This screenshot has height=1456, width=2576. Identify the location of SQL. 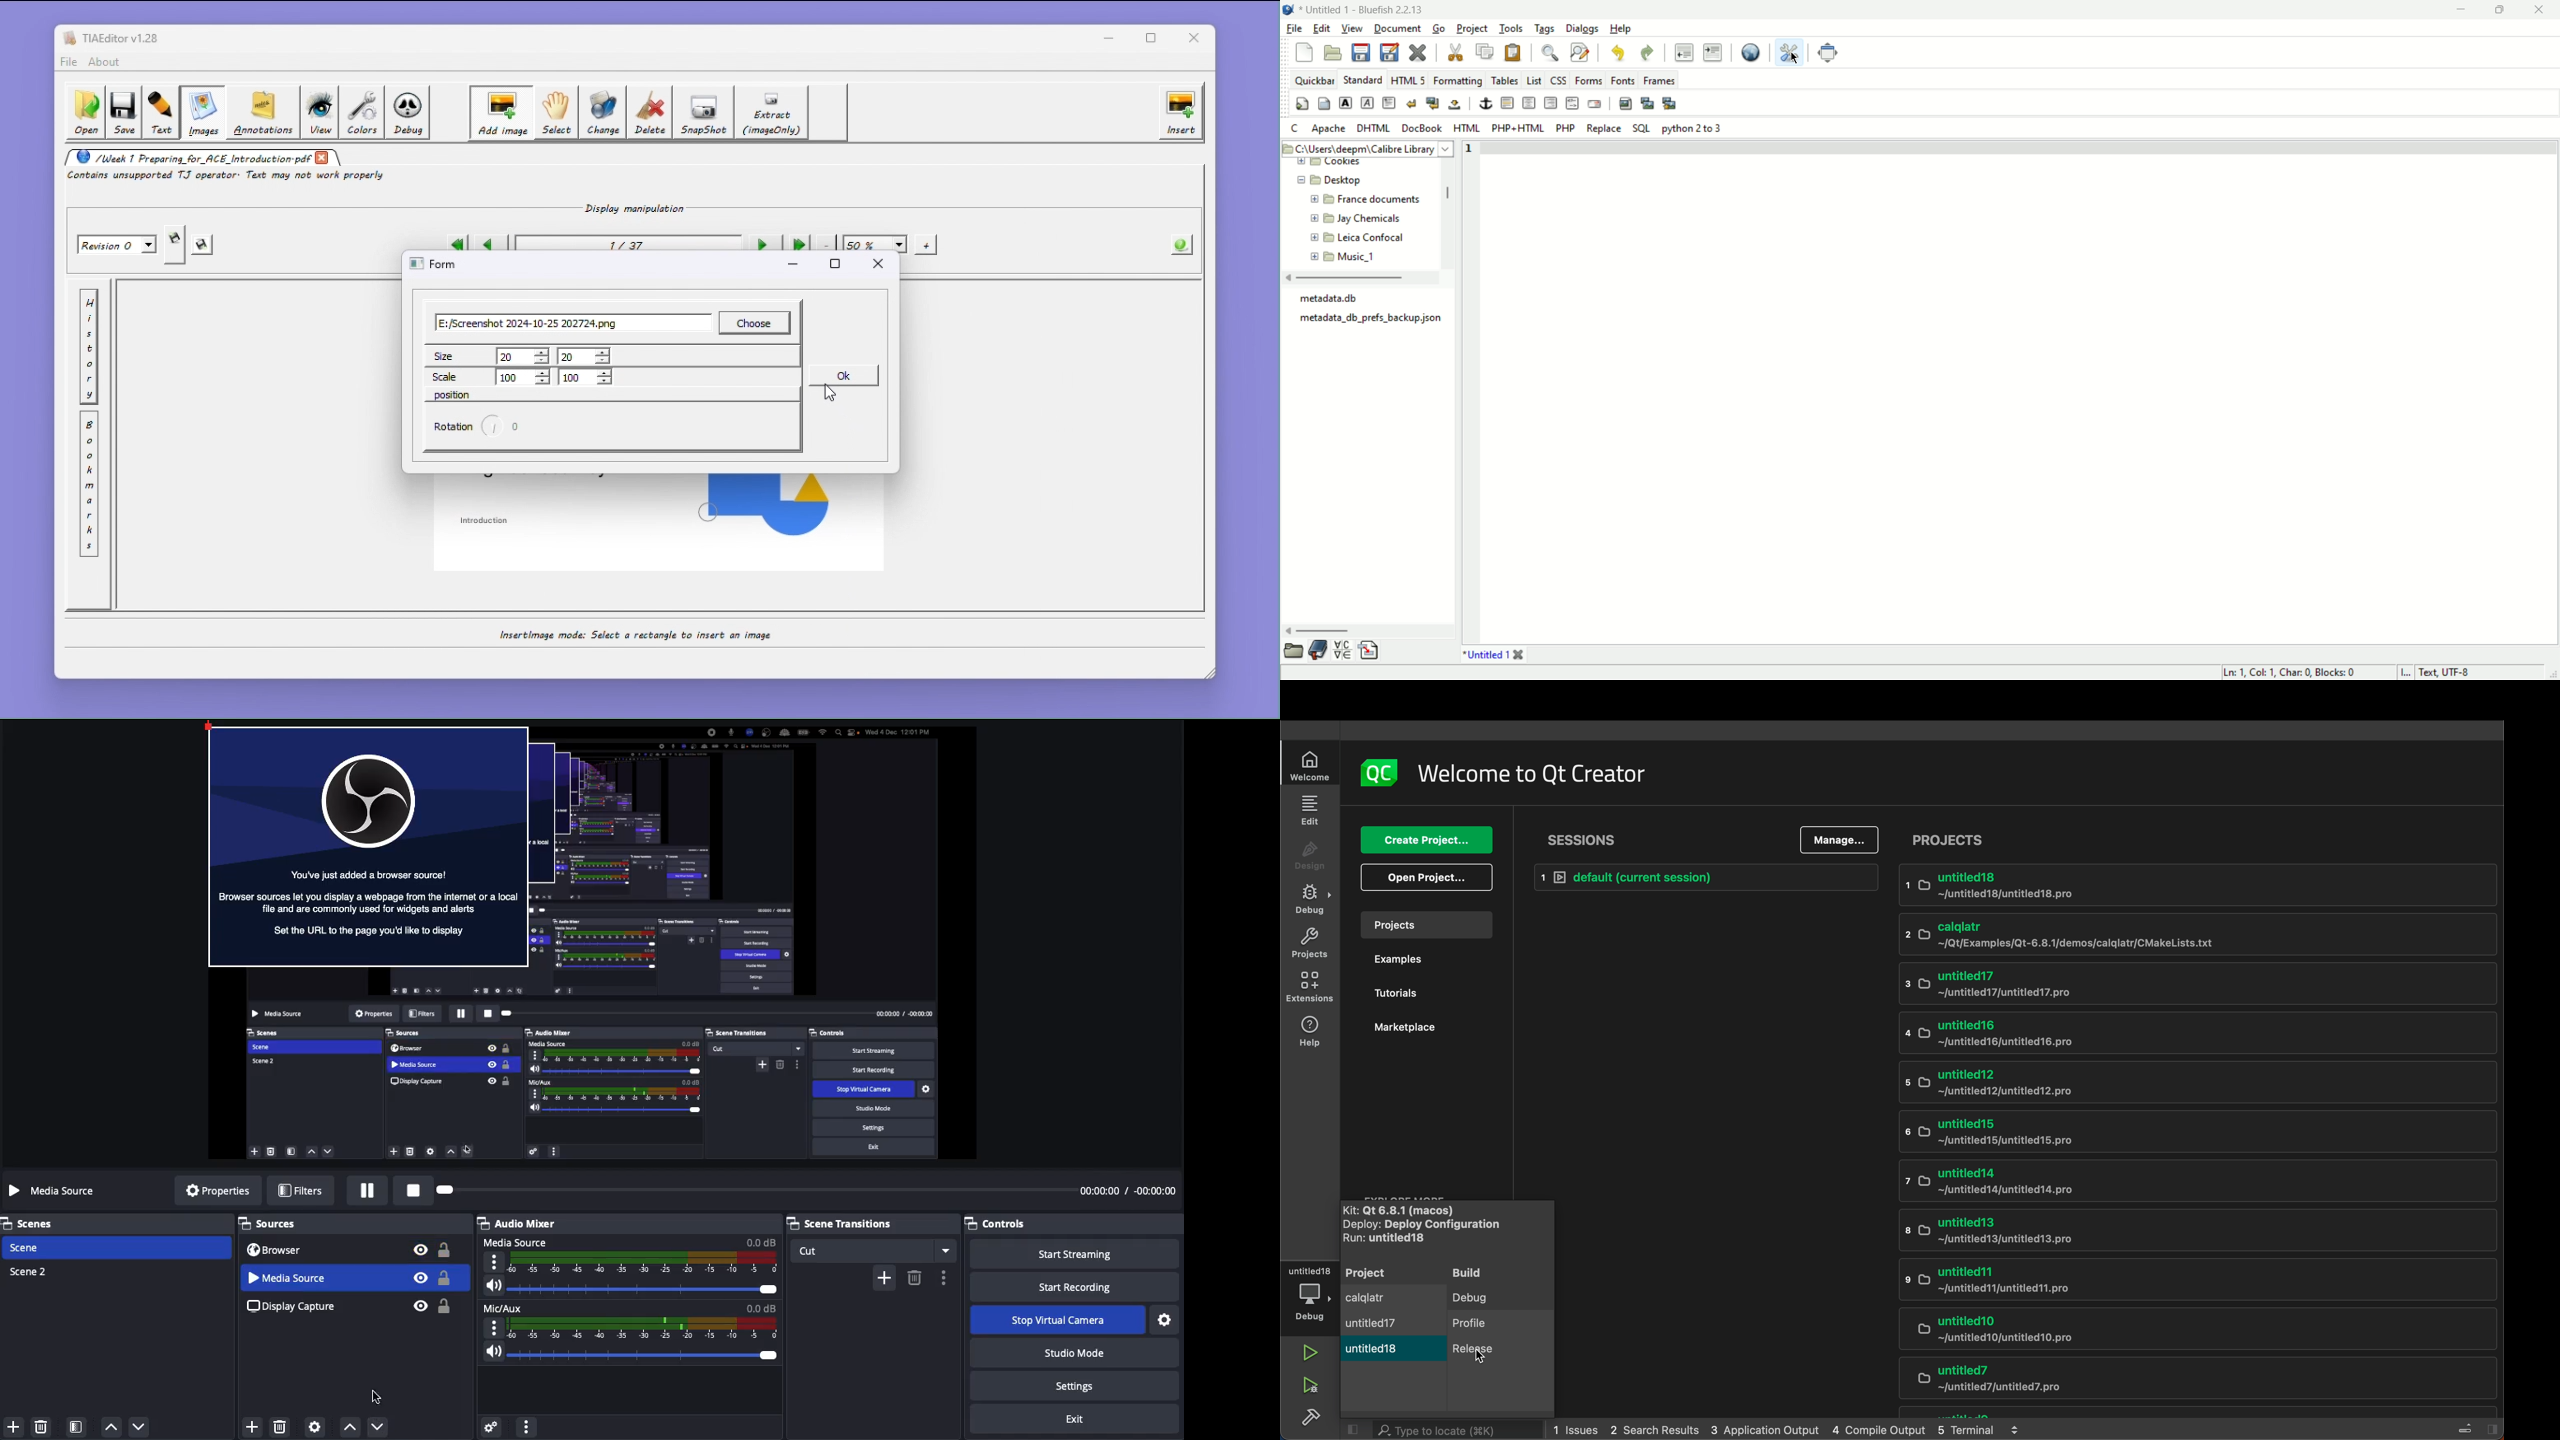
(1642, 129).